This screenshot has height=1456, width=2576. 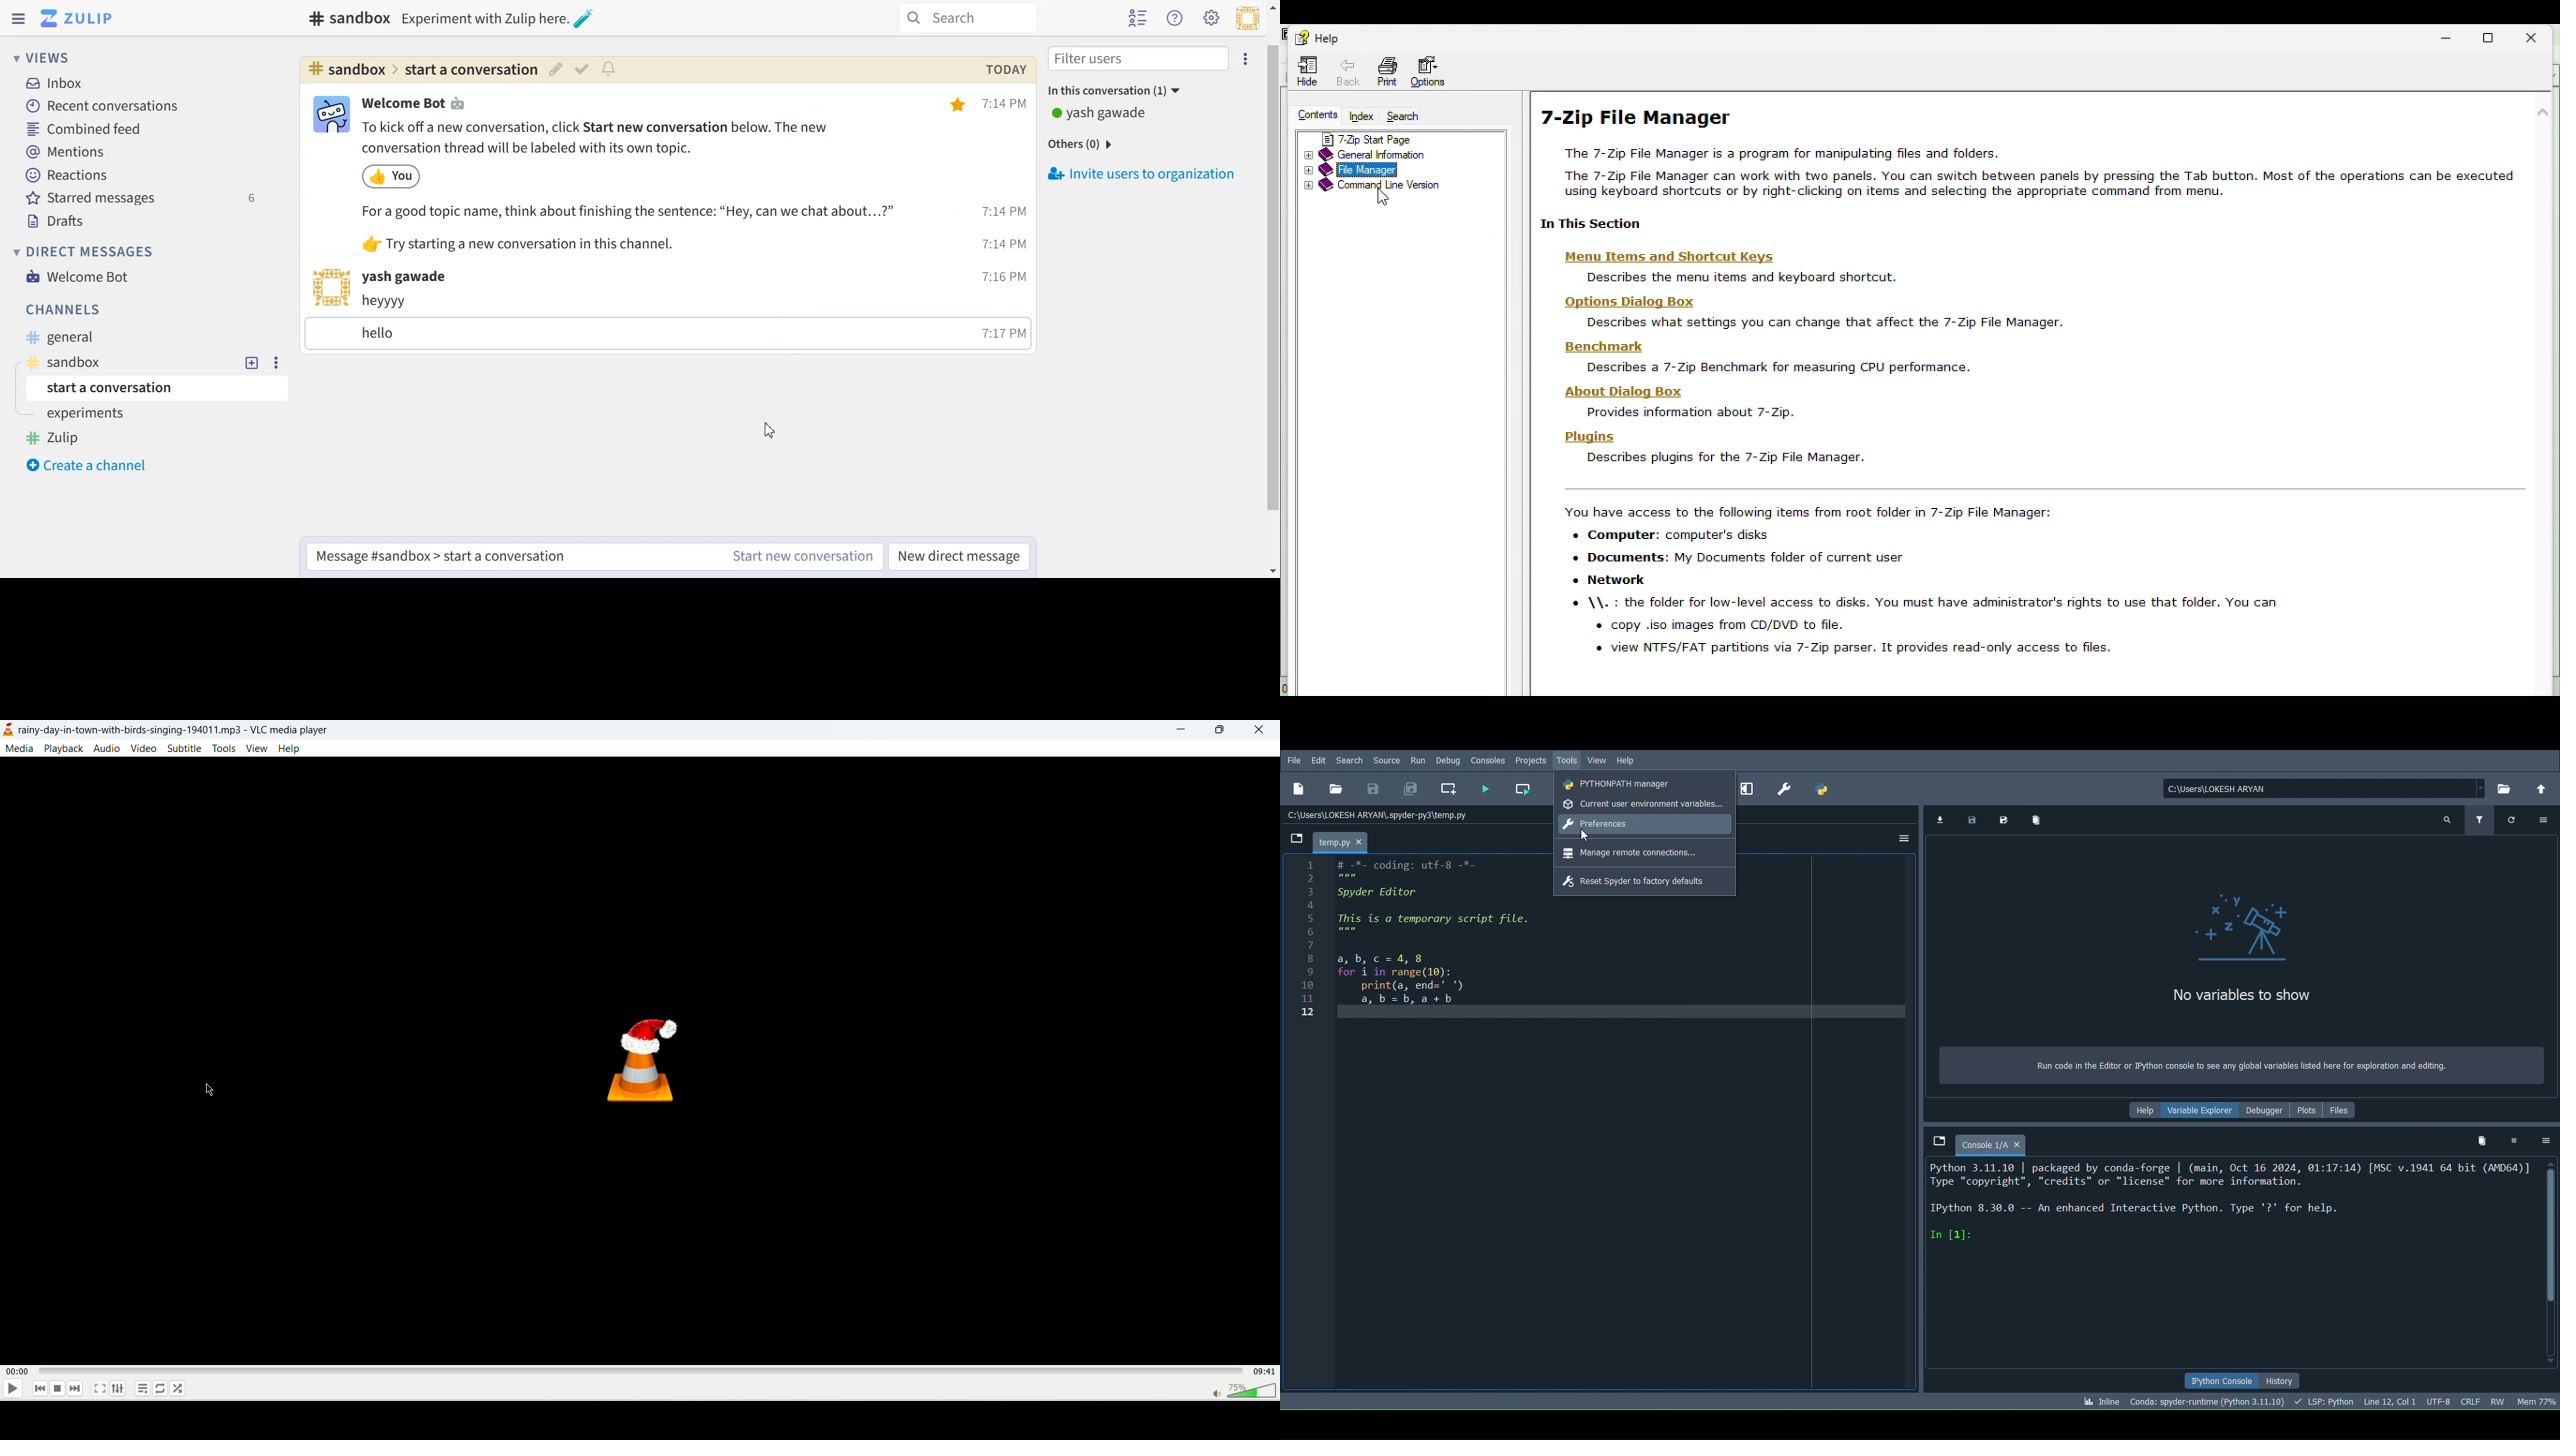 I want to click on Manage remote connections, so click(x=1635, y=853).